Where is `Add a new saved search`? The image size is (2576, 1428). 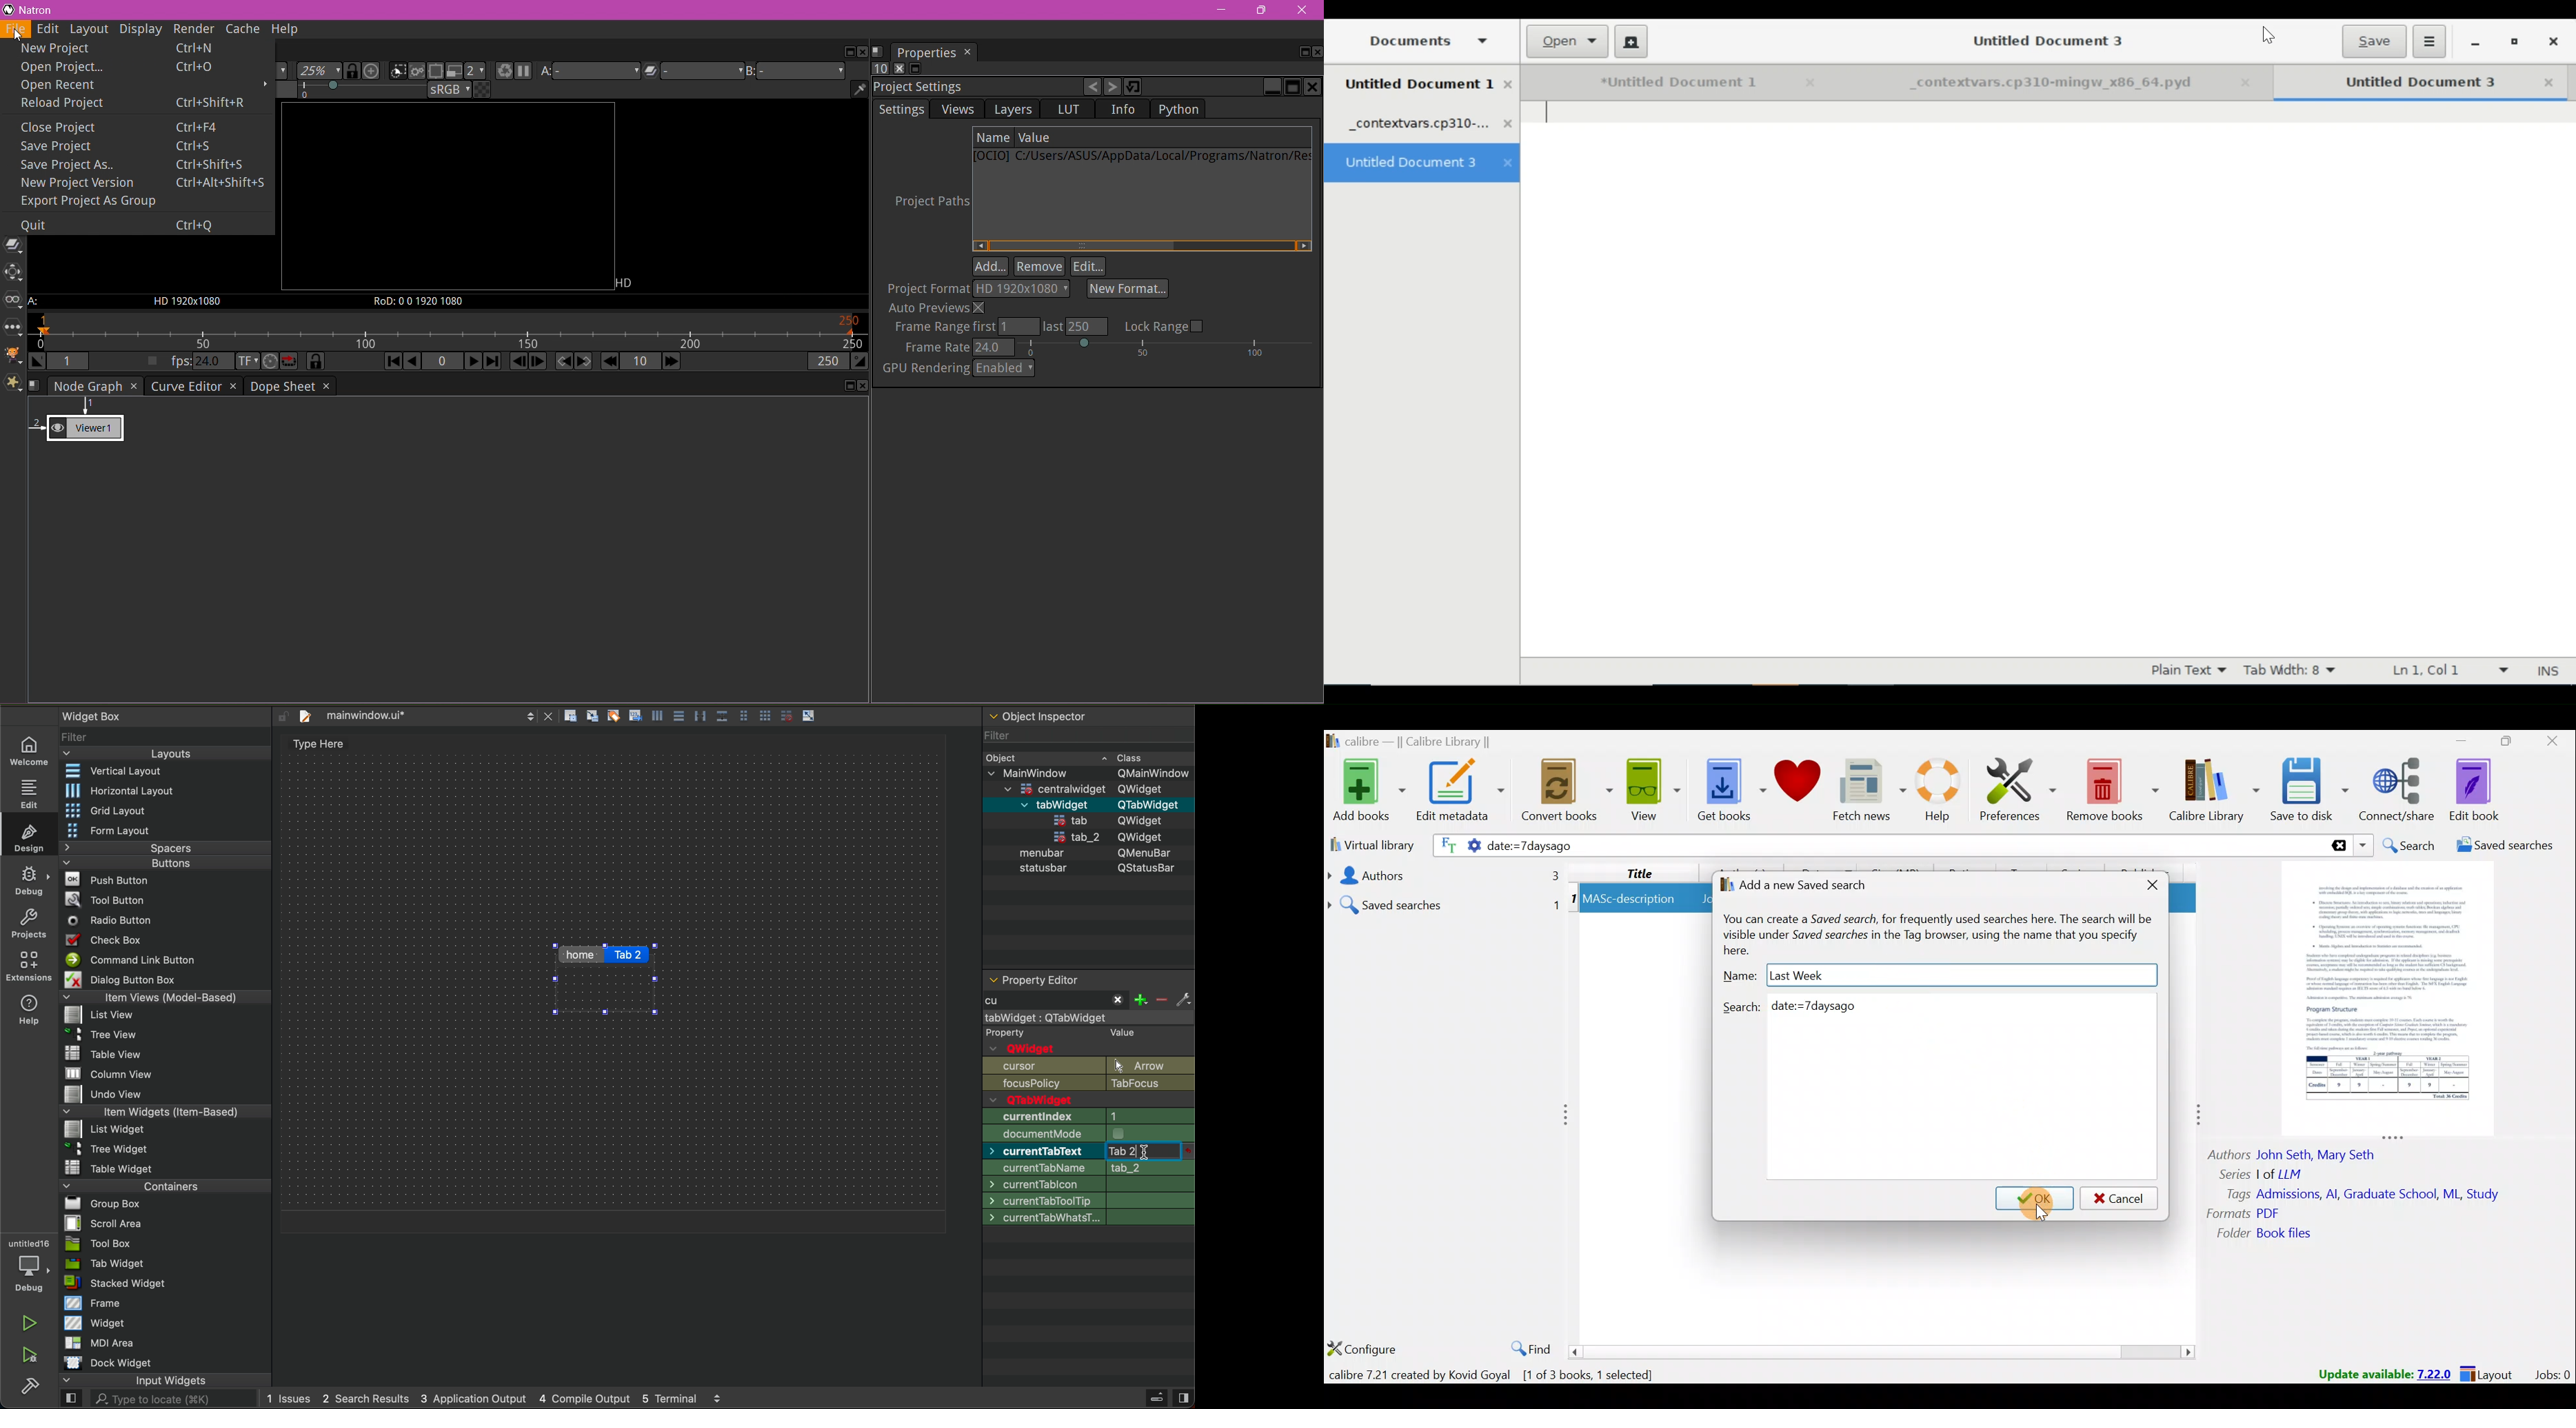
Add a new saved search is located at coordinates (1808, 883).